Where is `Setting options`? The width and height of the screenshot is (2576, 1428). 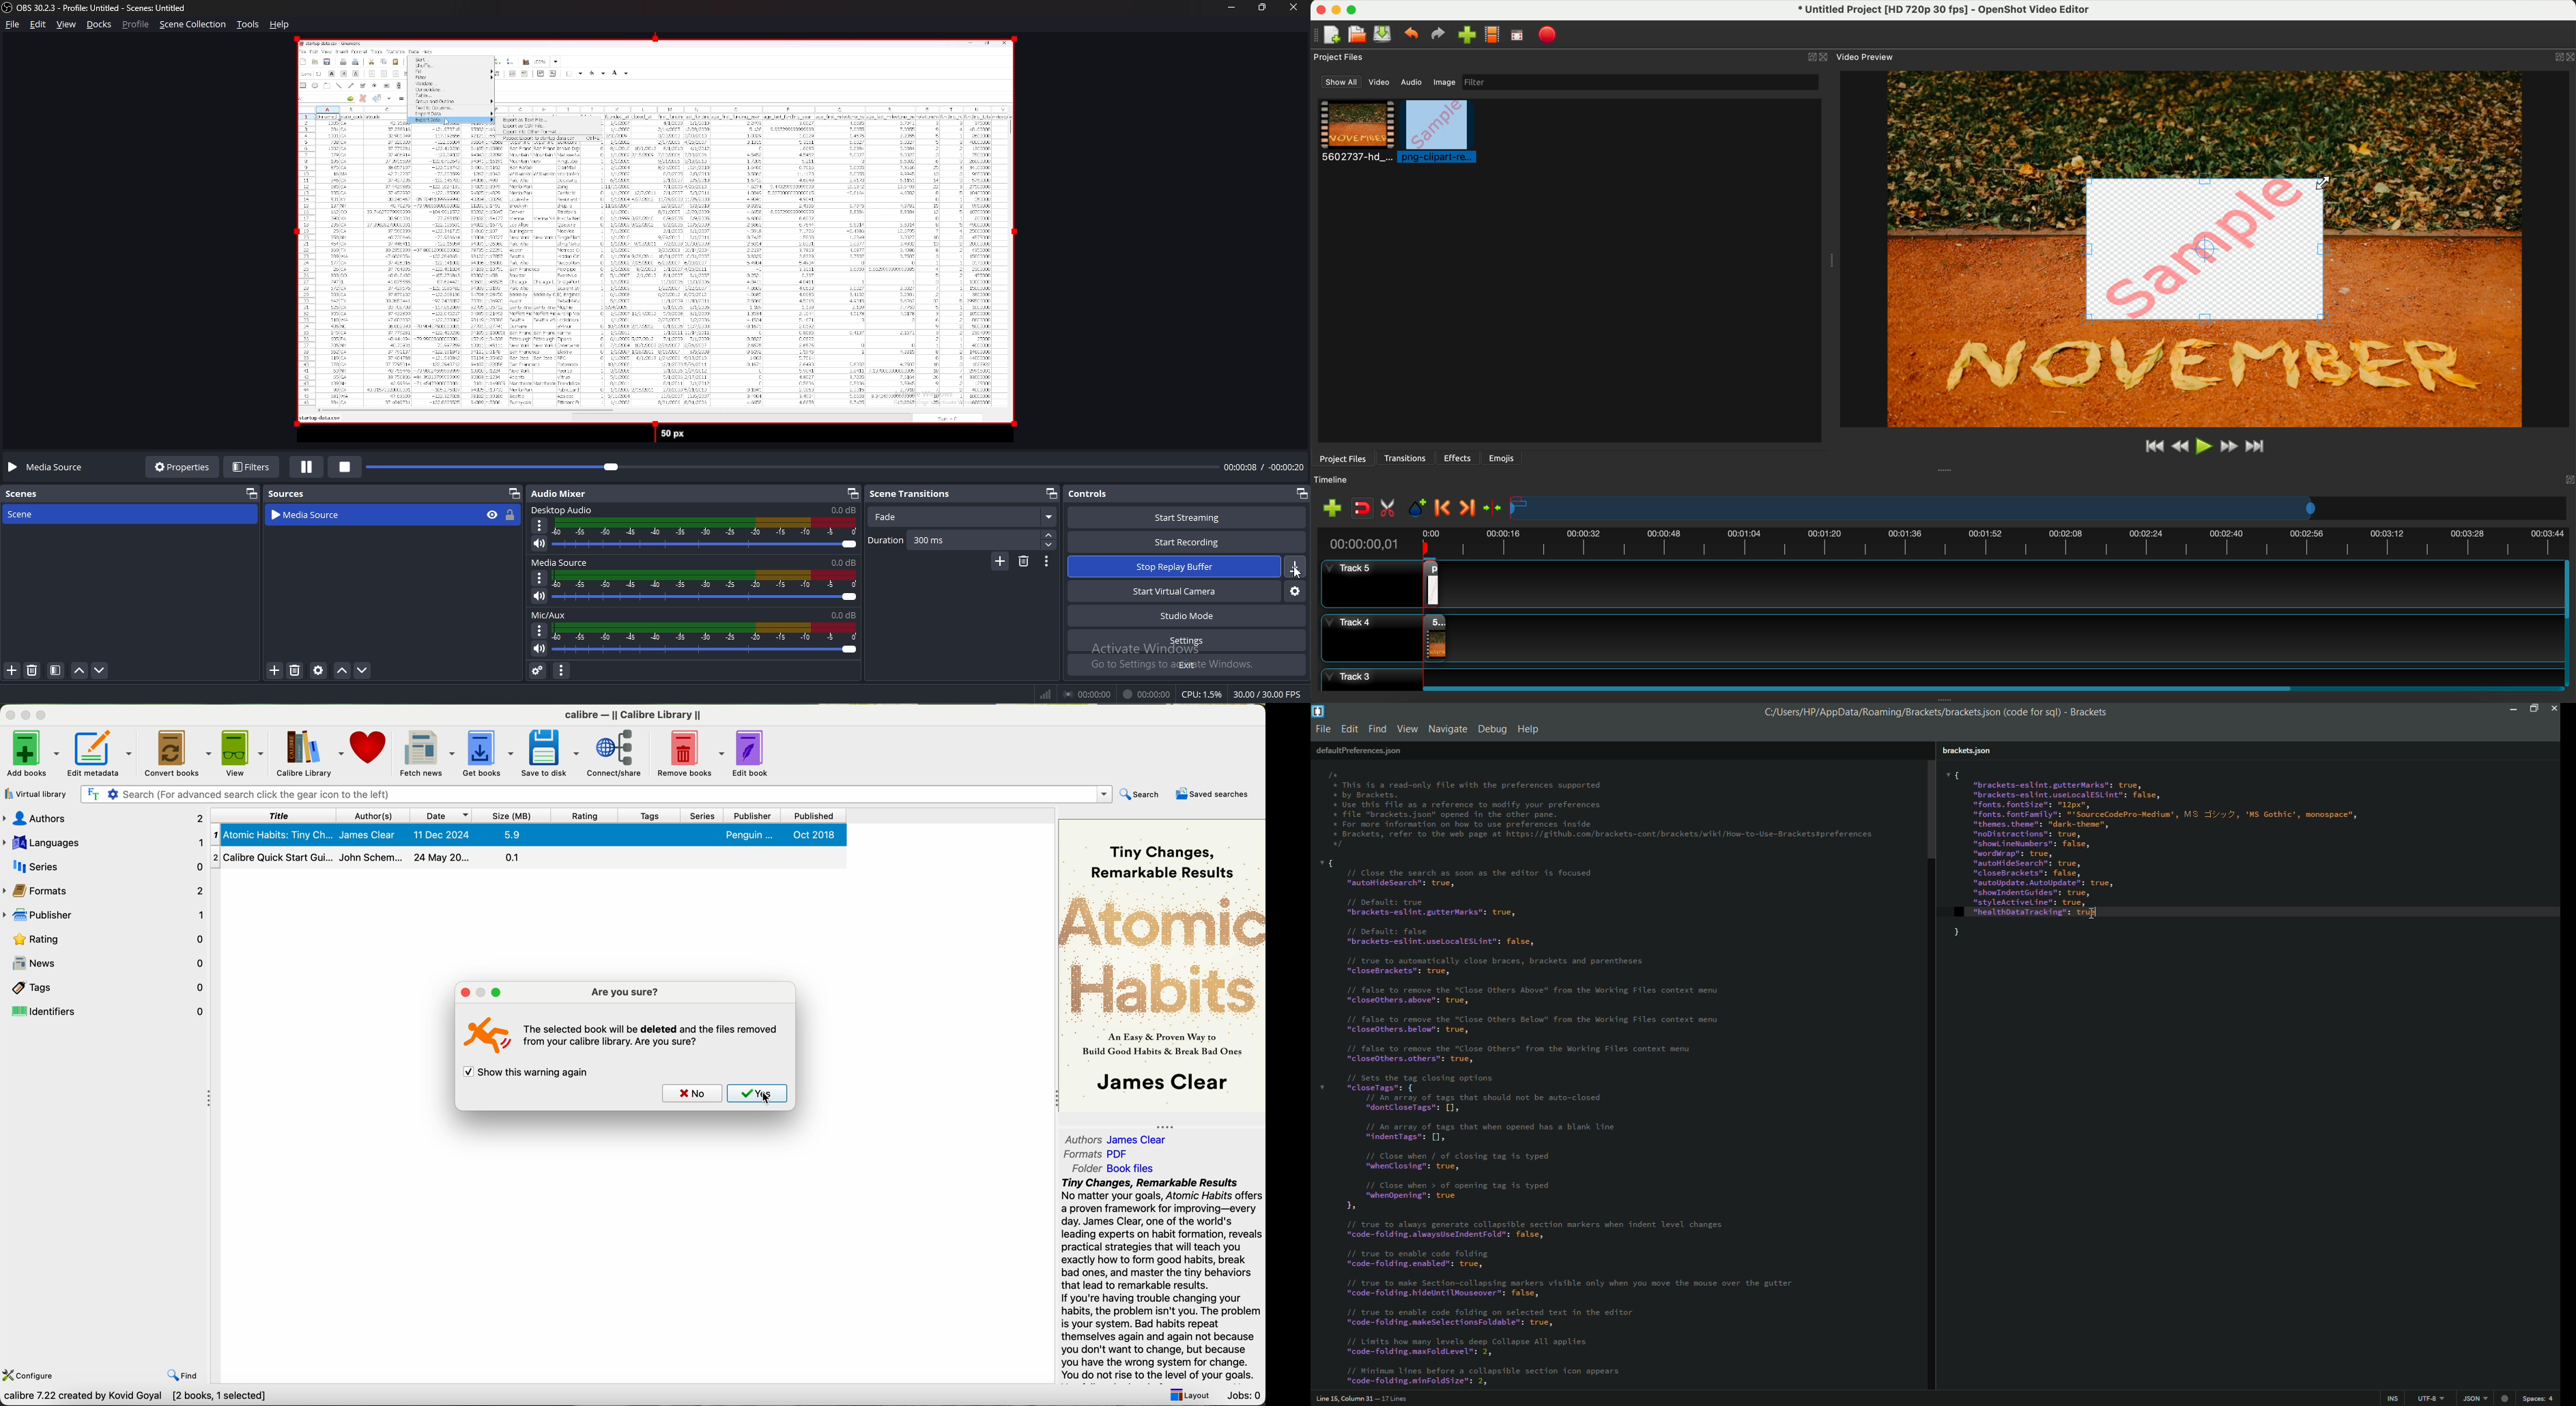 Setting options is located at coordinates (2157, 855).